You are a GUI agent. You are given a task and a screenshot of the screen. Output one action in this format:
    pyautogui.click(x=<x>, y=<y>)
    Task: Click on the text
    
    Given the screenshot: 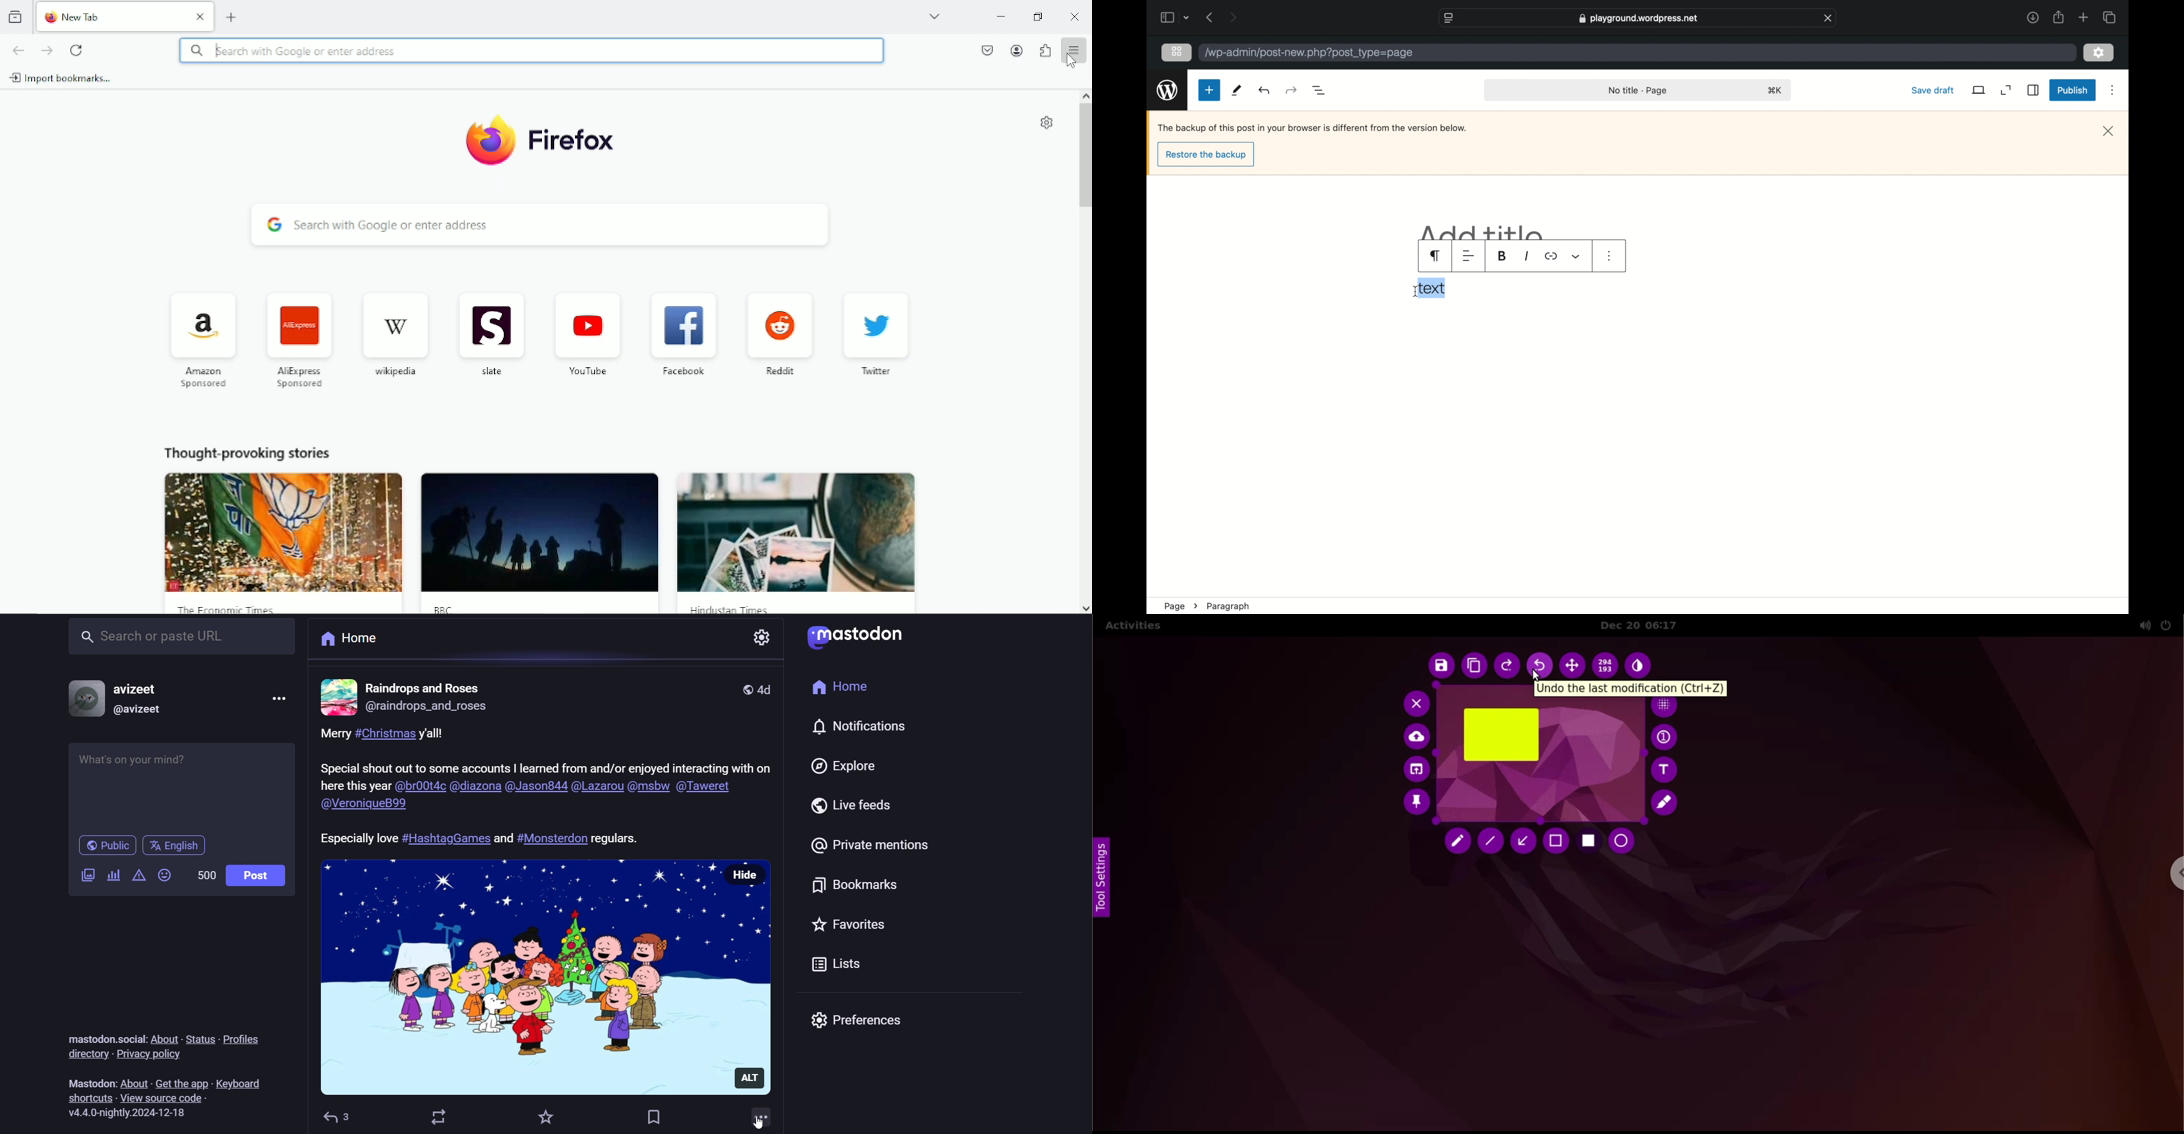 What is the action you would take?
    pyautogui.click(x=98, y=1035)
    